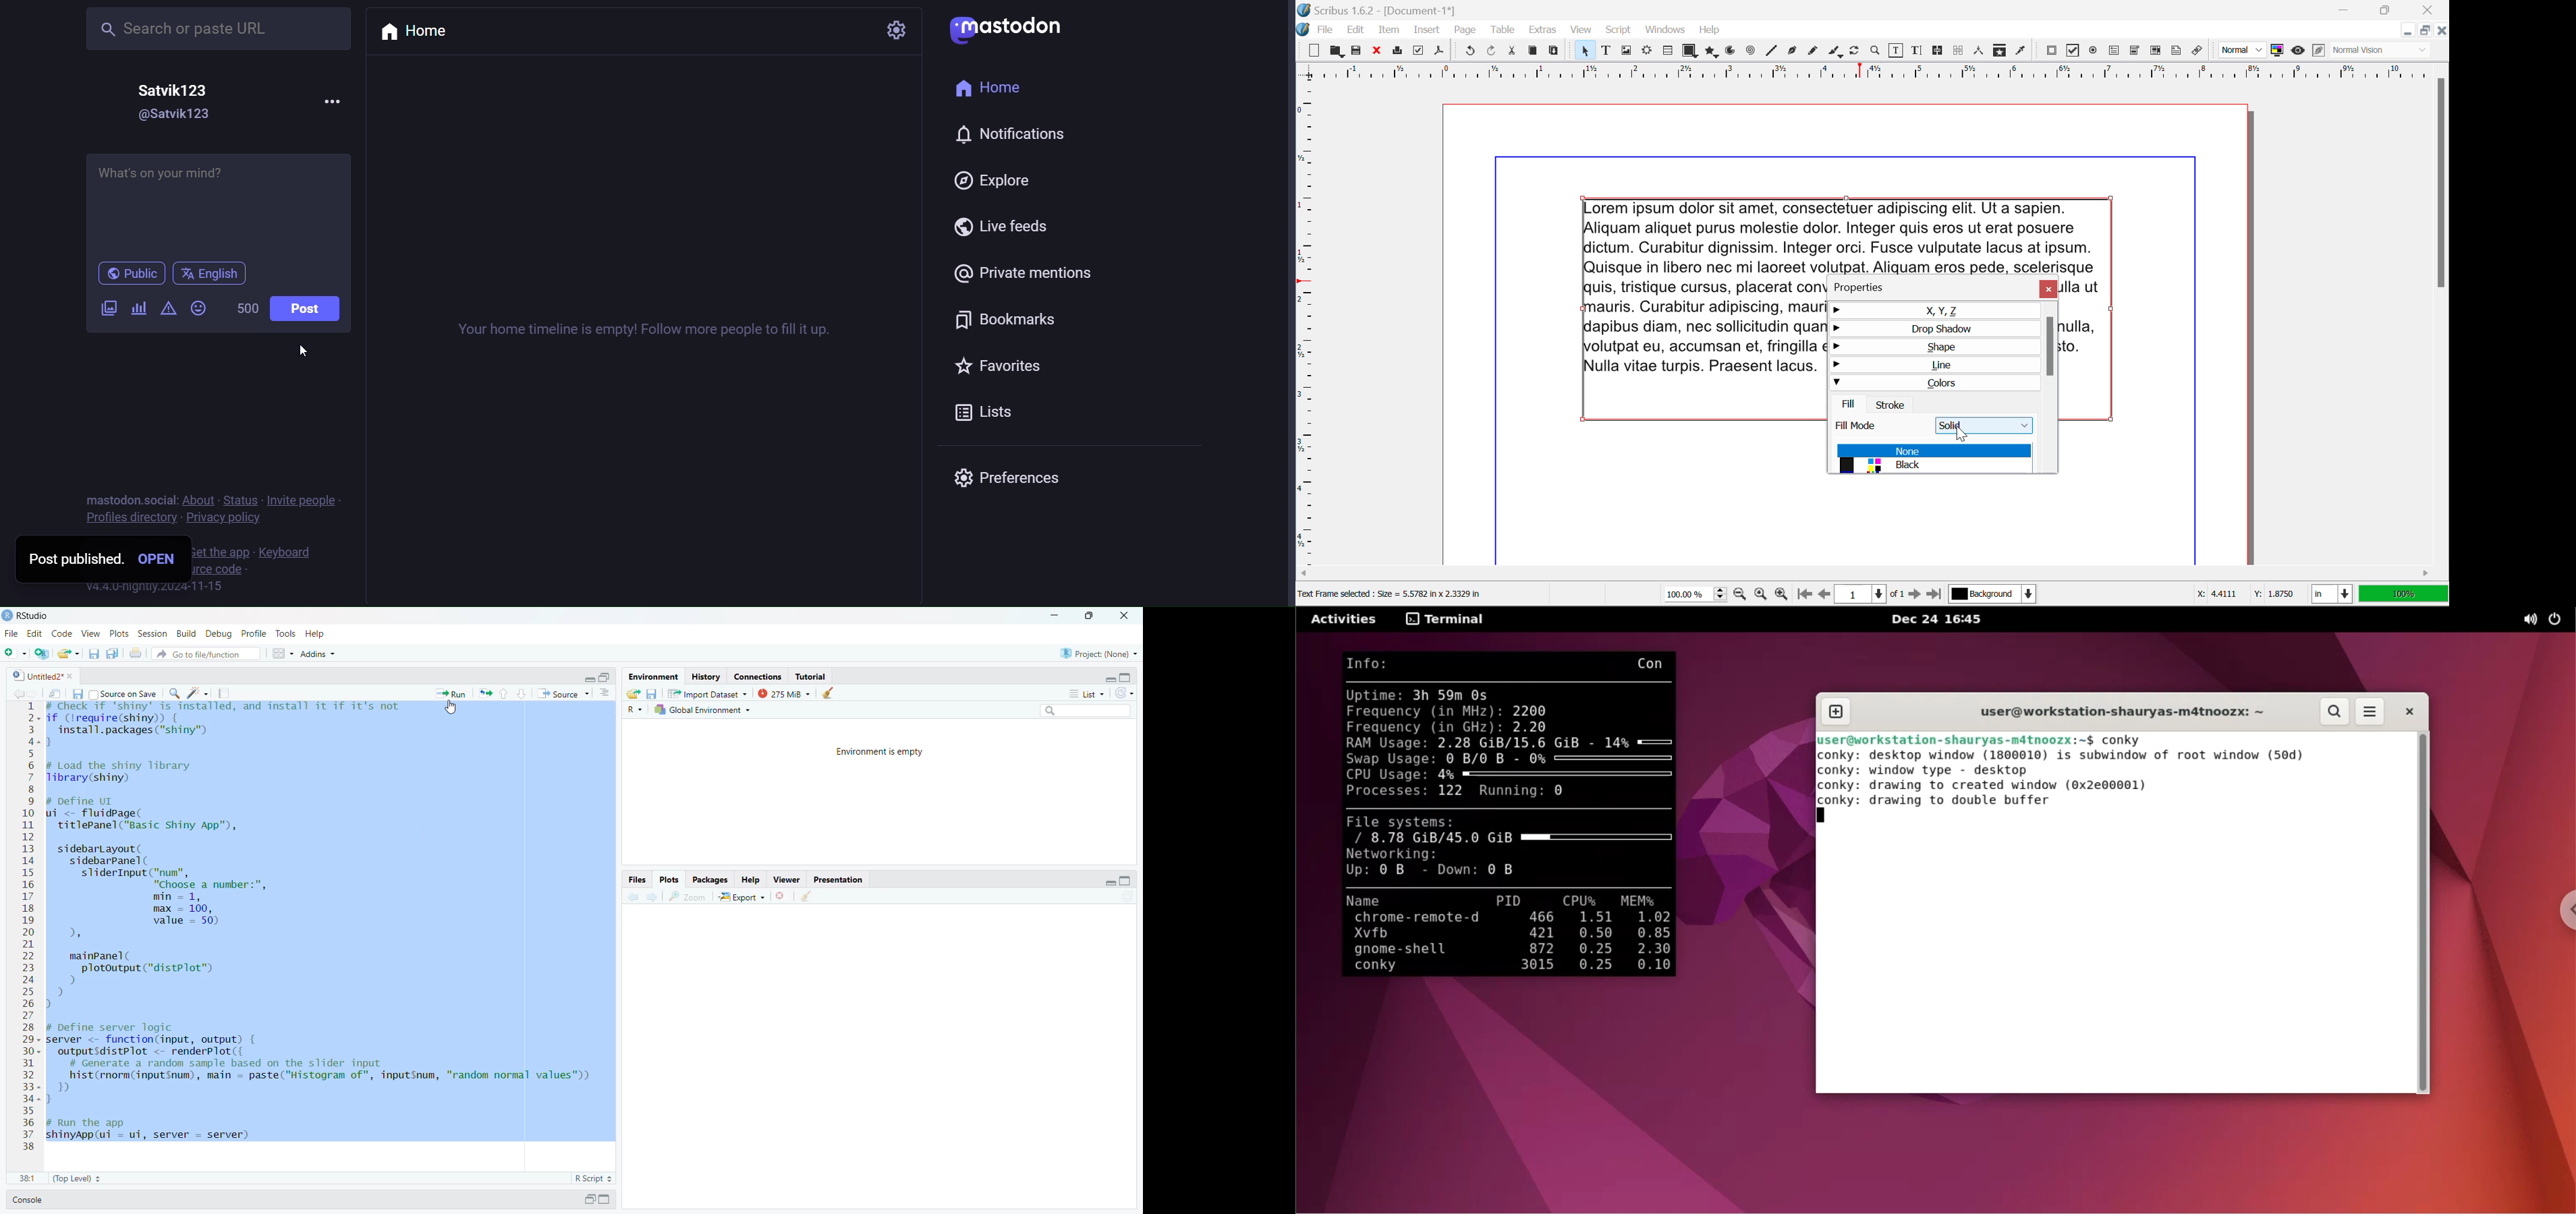  Describe the element at coordinates (1100, 653) in the screenshot. I see `Project(None)` at that location.